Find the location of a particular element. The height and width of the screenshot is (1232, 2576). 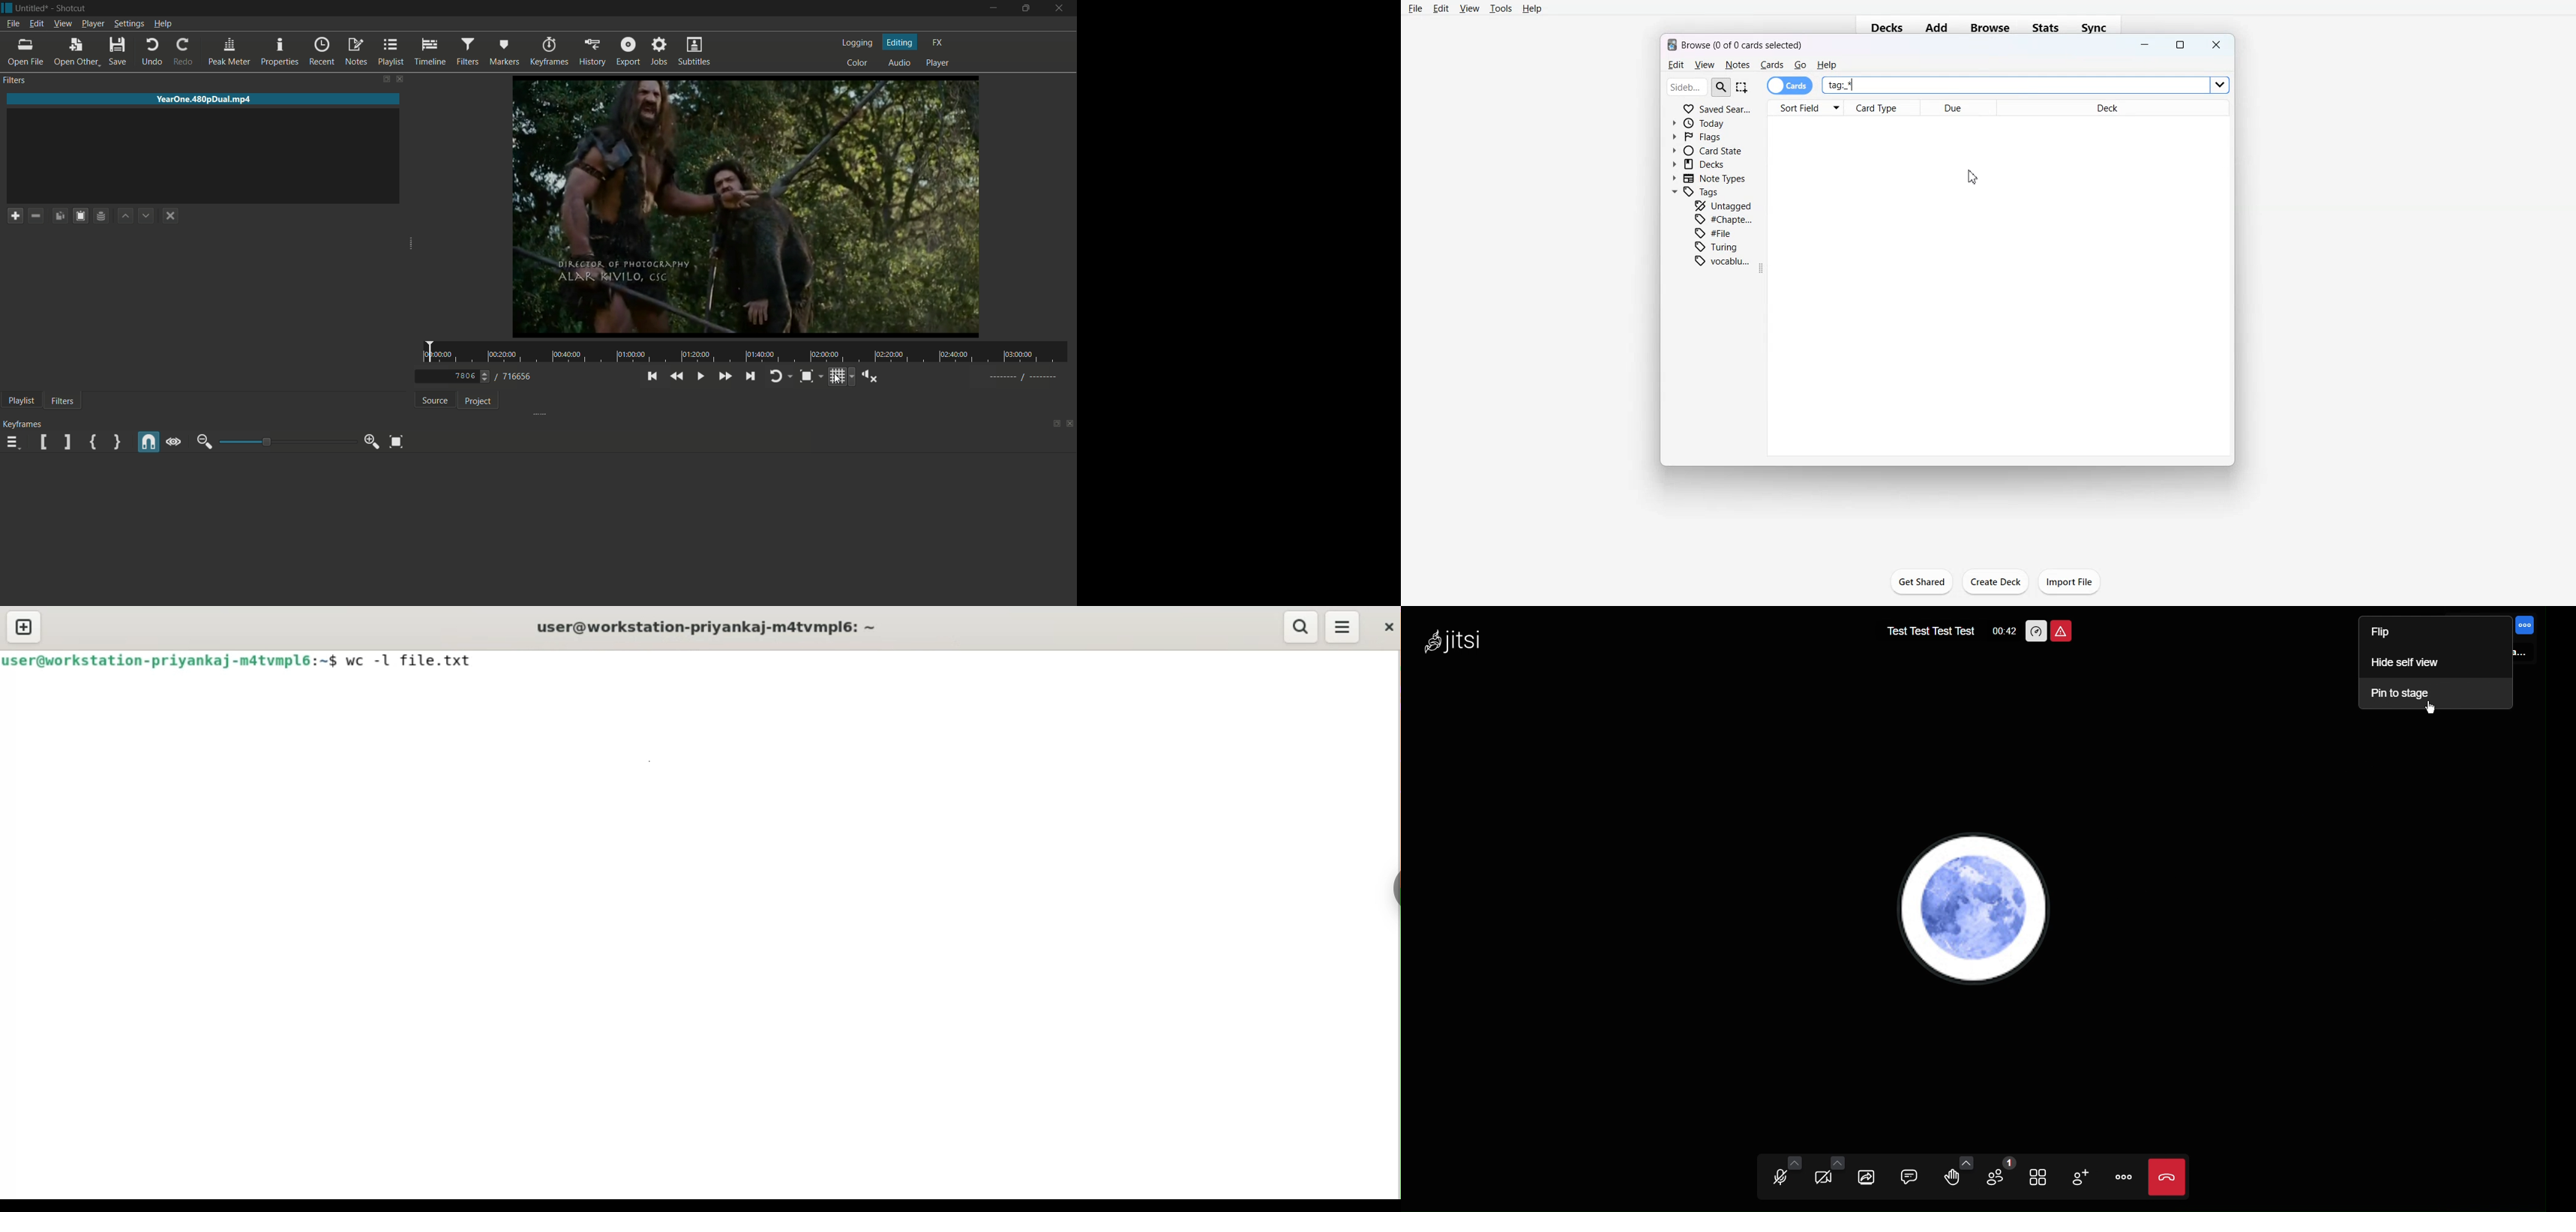

quickly play forward is located at coordinates (725, 375).